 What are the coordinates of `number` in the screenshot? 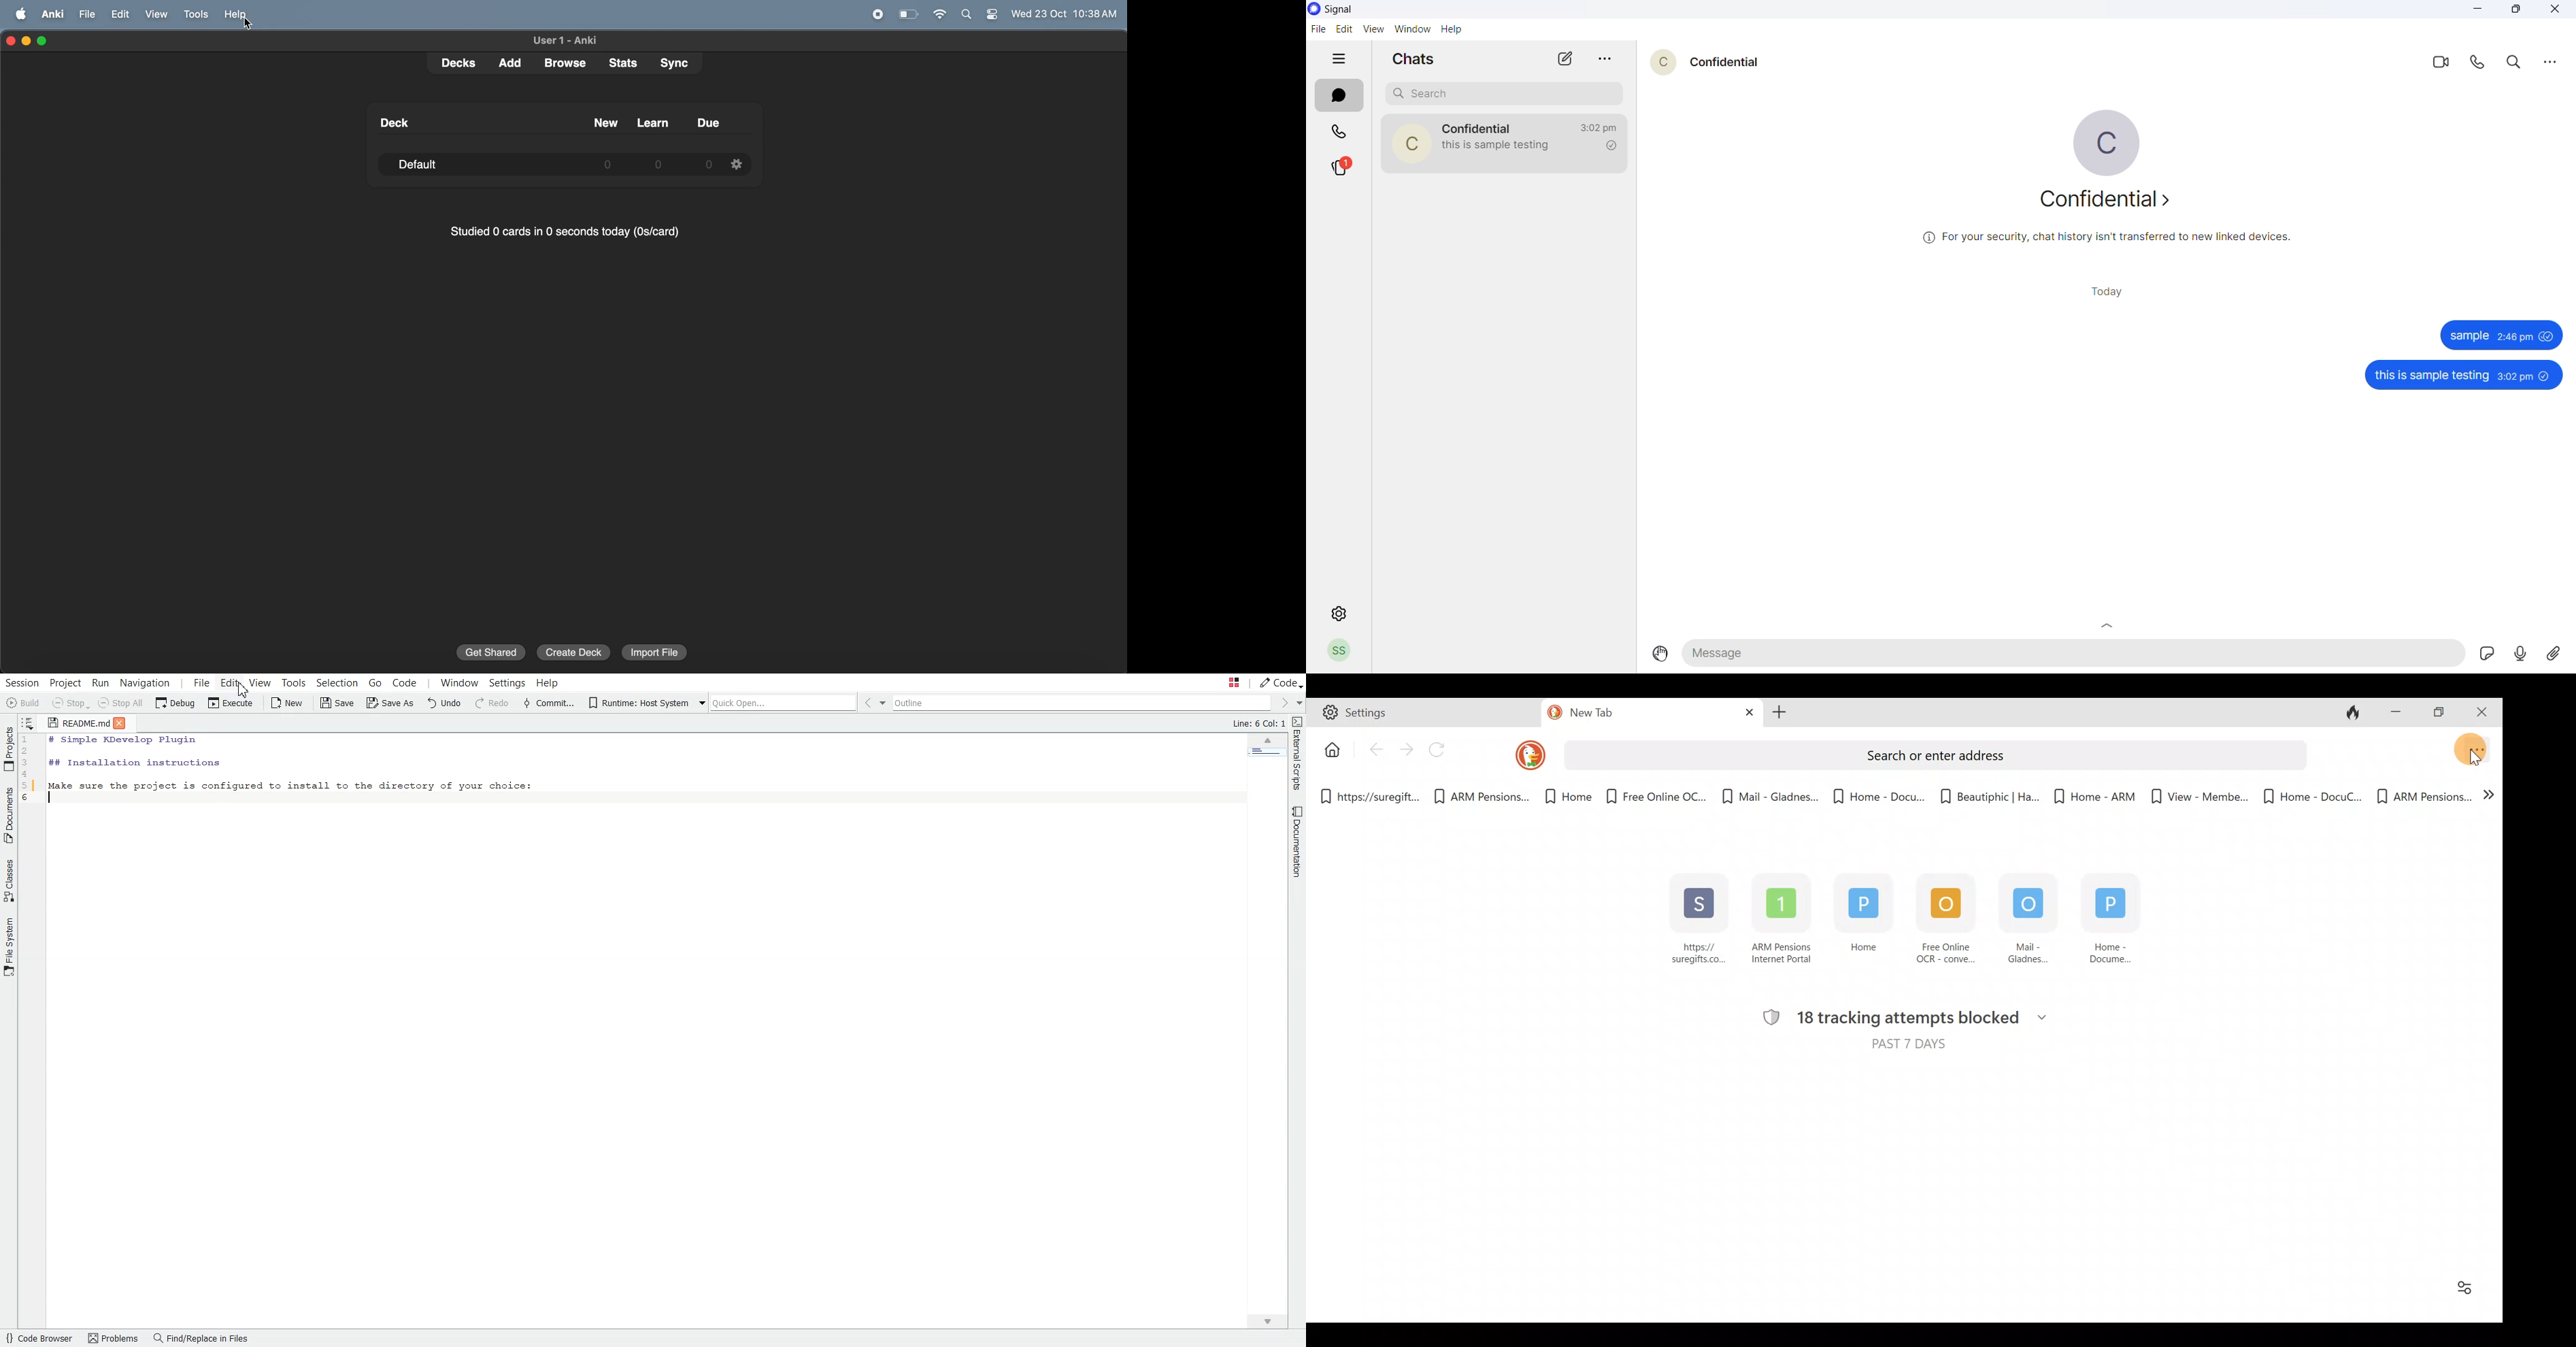 It's located at (707, 165).